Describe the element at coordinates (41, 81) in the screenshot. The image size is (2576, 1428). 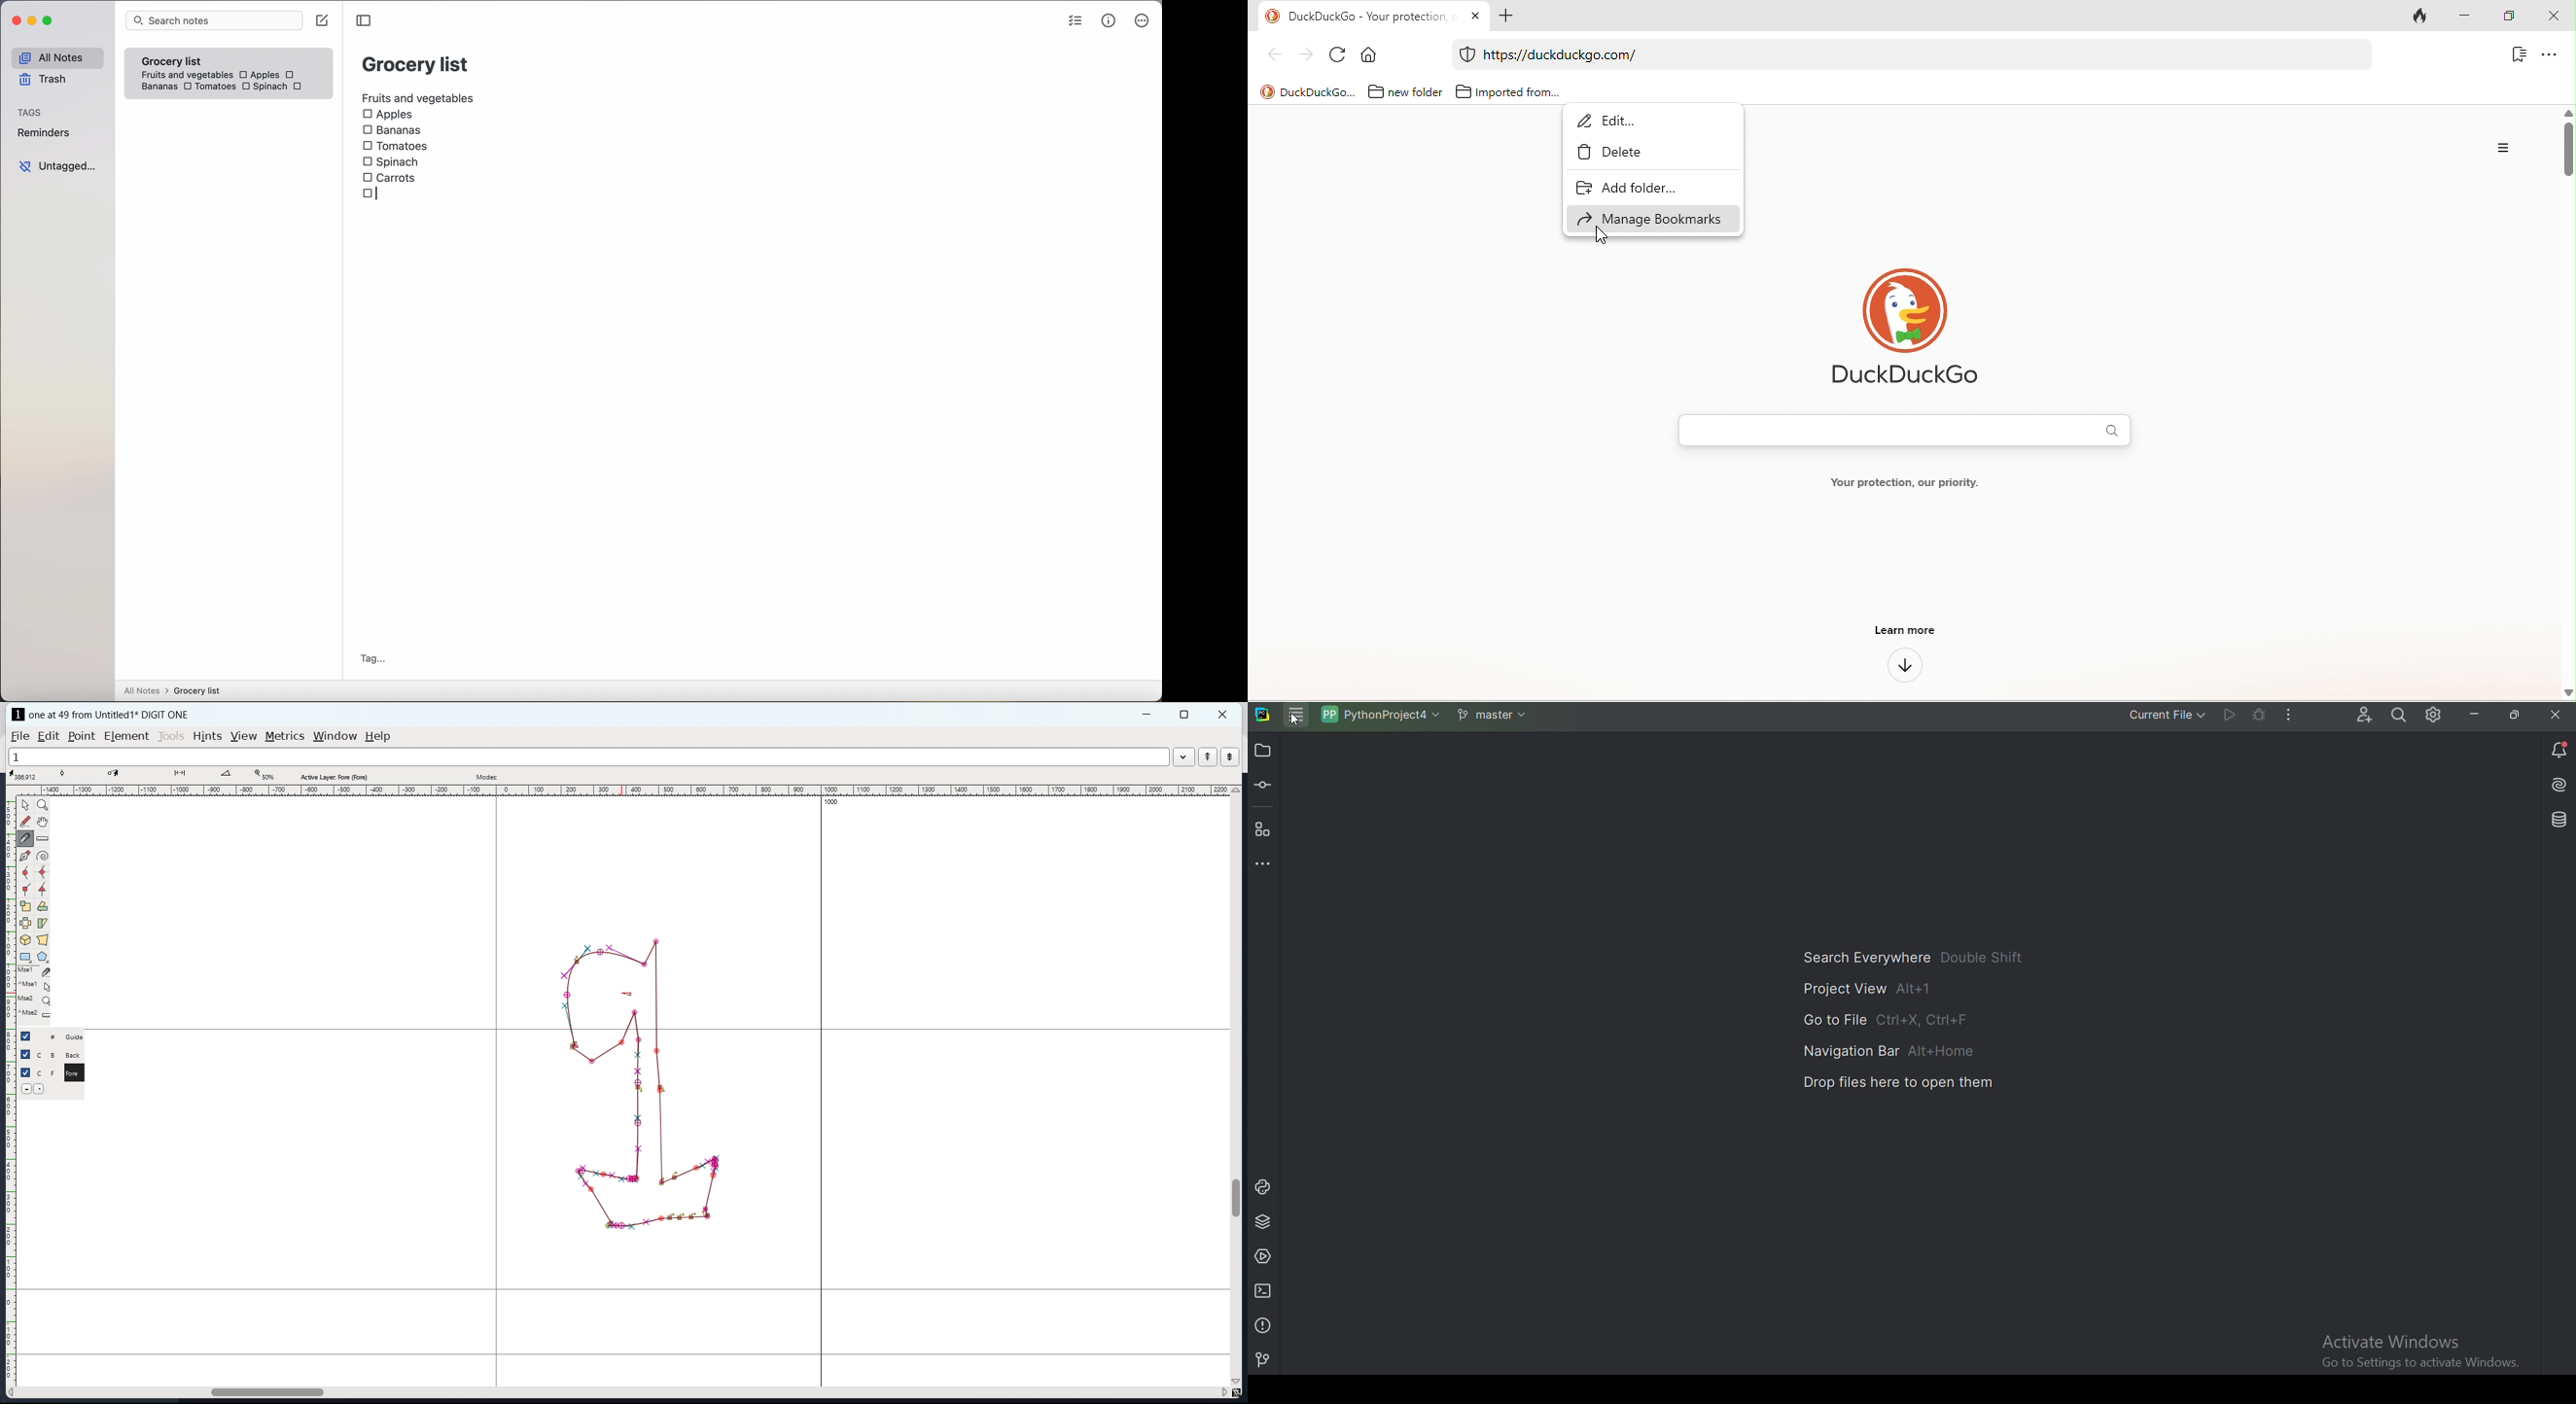
I see `trash` at that location.